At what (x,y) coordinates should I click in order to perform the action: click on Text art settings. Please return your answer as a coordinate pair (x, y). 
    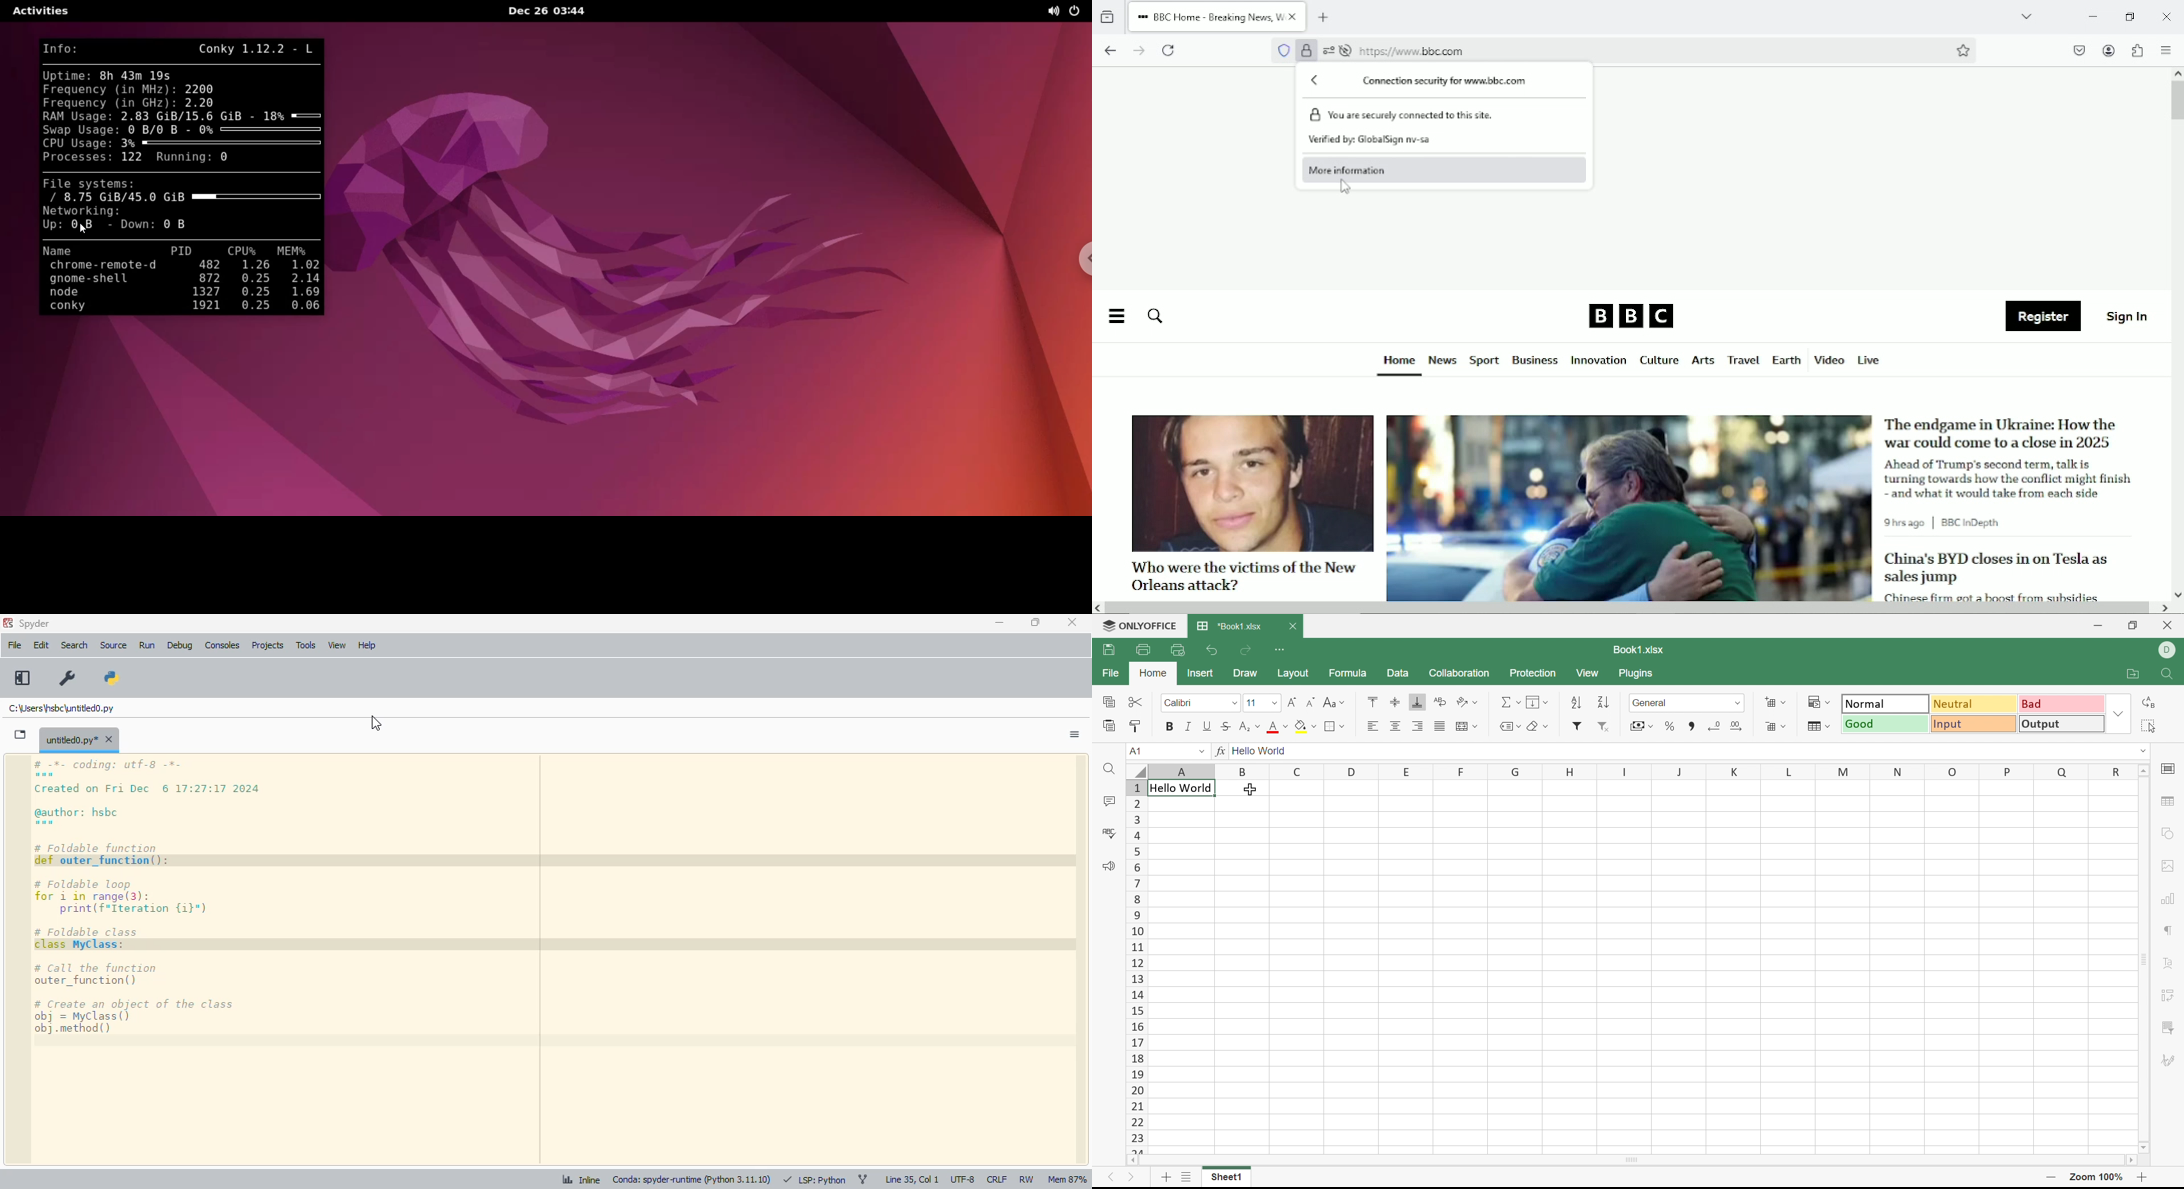
    Looking at the image, I should click on (2170, 963).